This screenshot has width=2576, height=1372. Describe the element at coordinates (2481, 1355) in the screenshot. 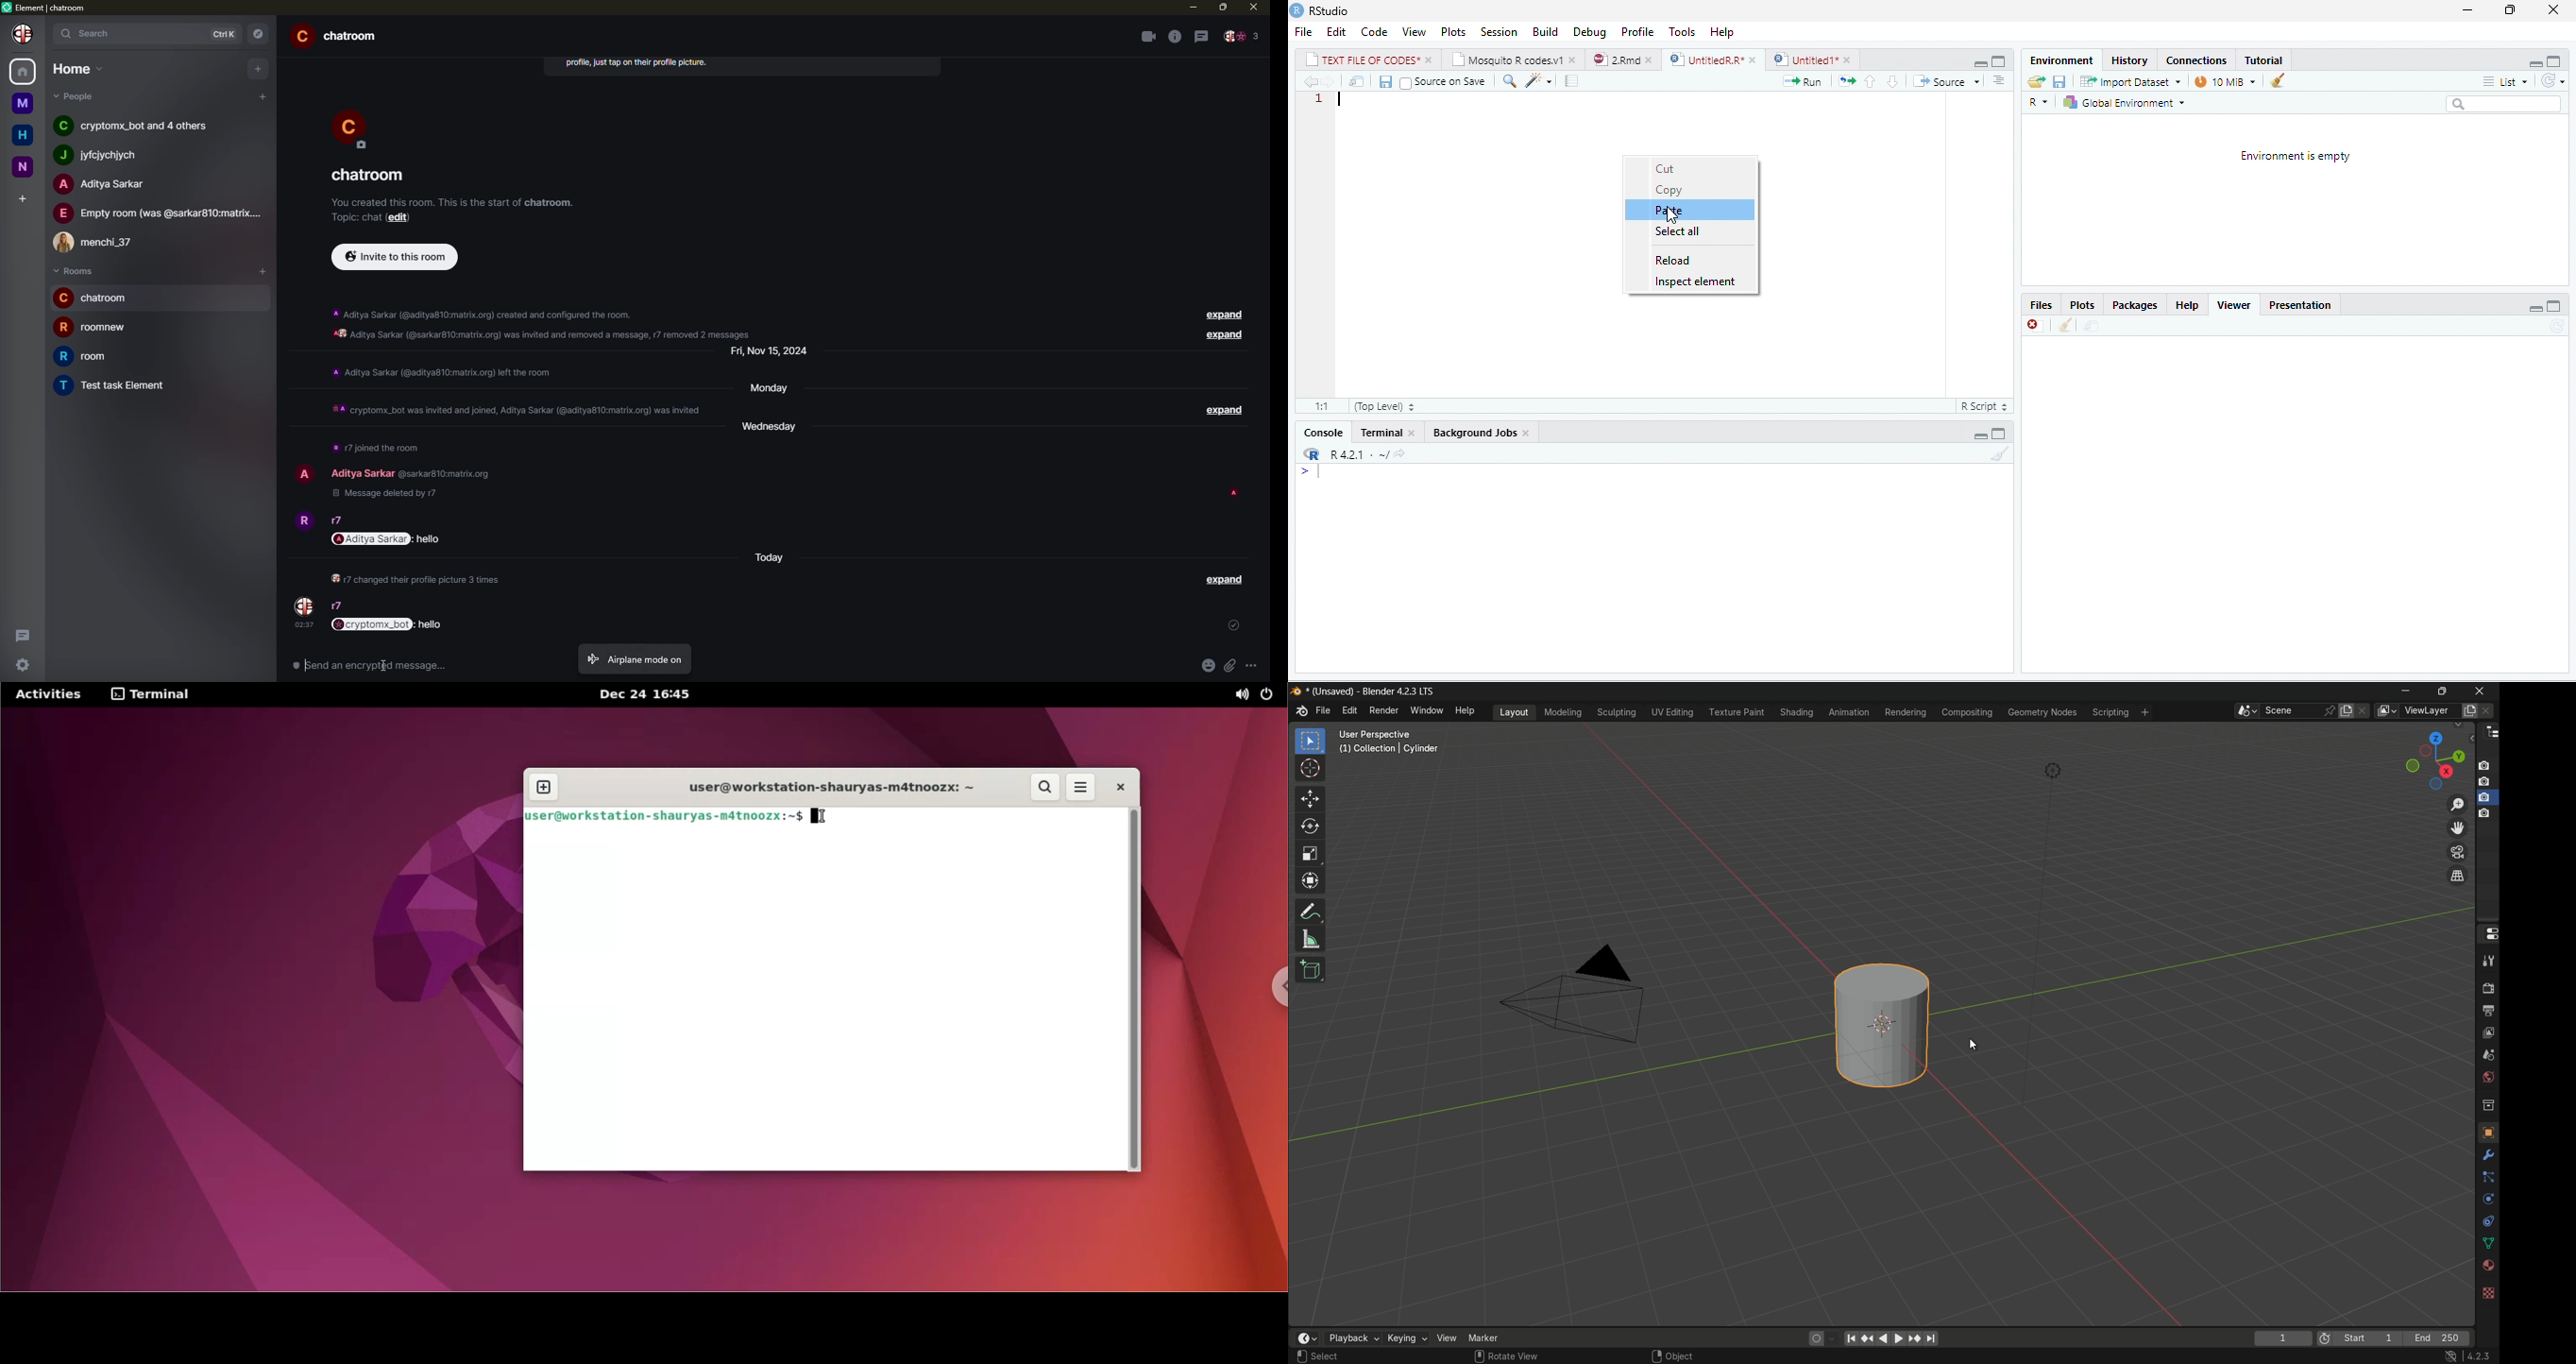

I see `4.2.3` at that location.